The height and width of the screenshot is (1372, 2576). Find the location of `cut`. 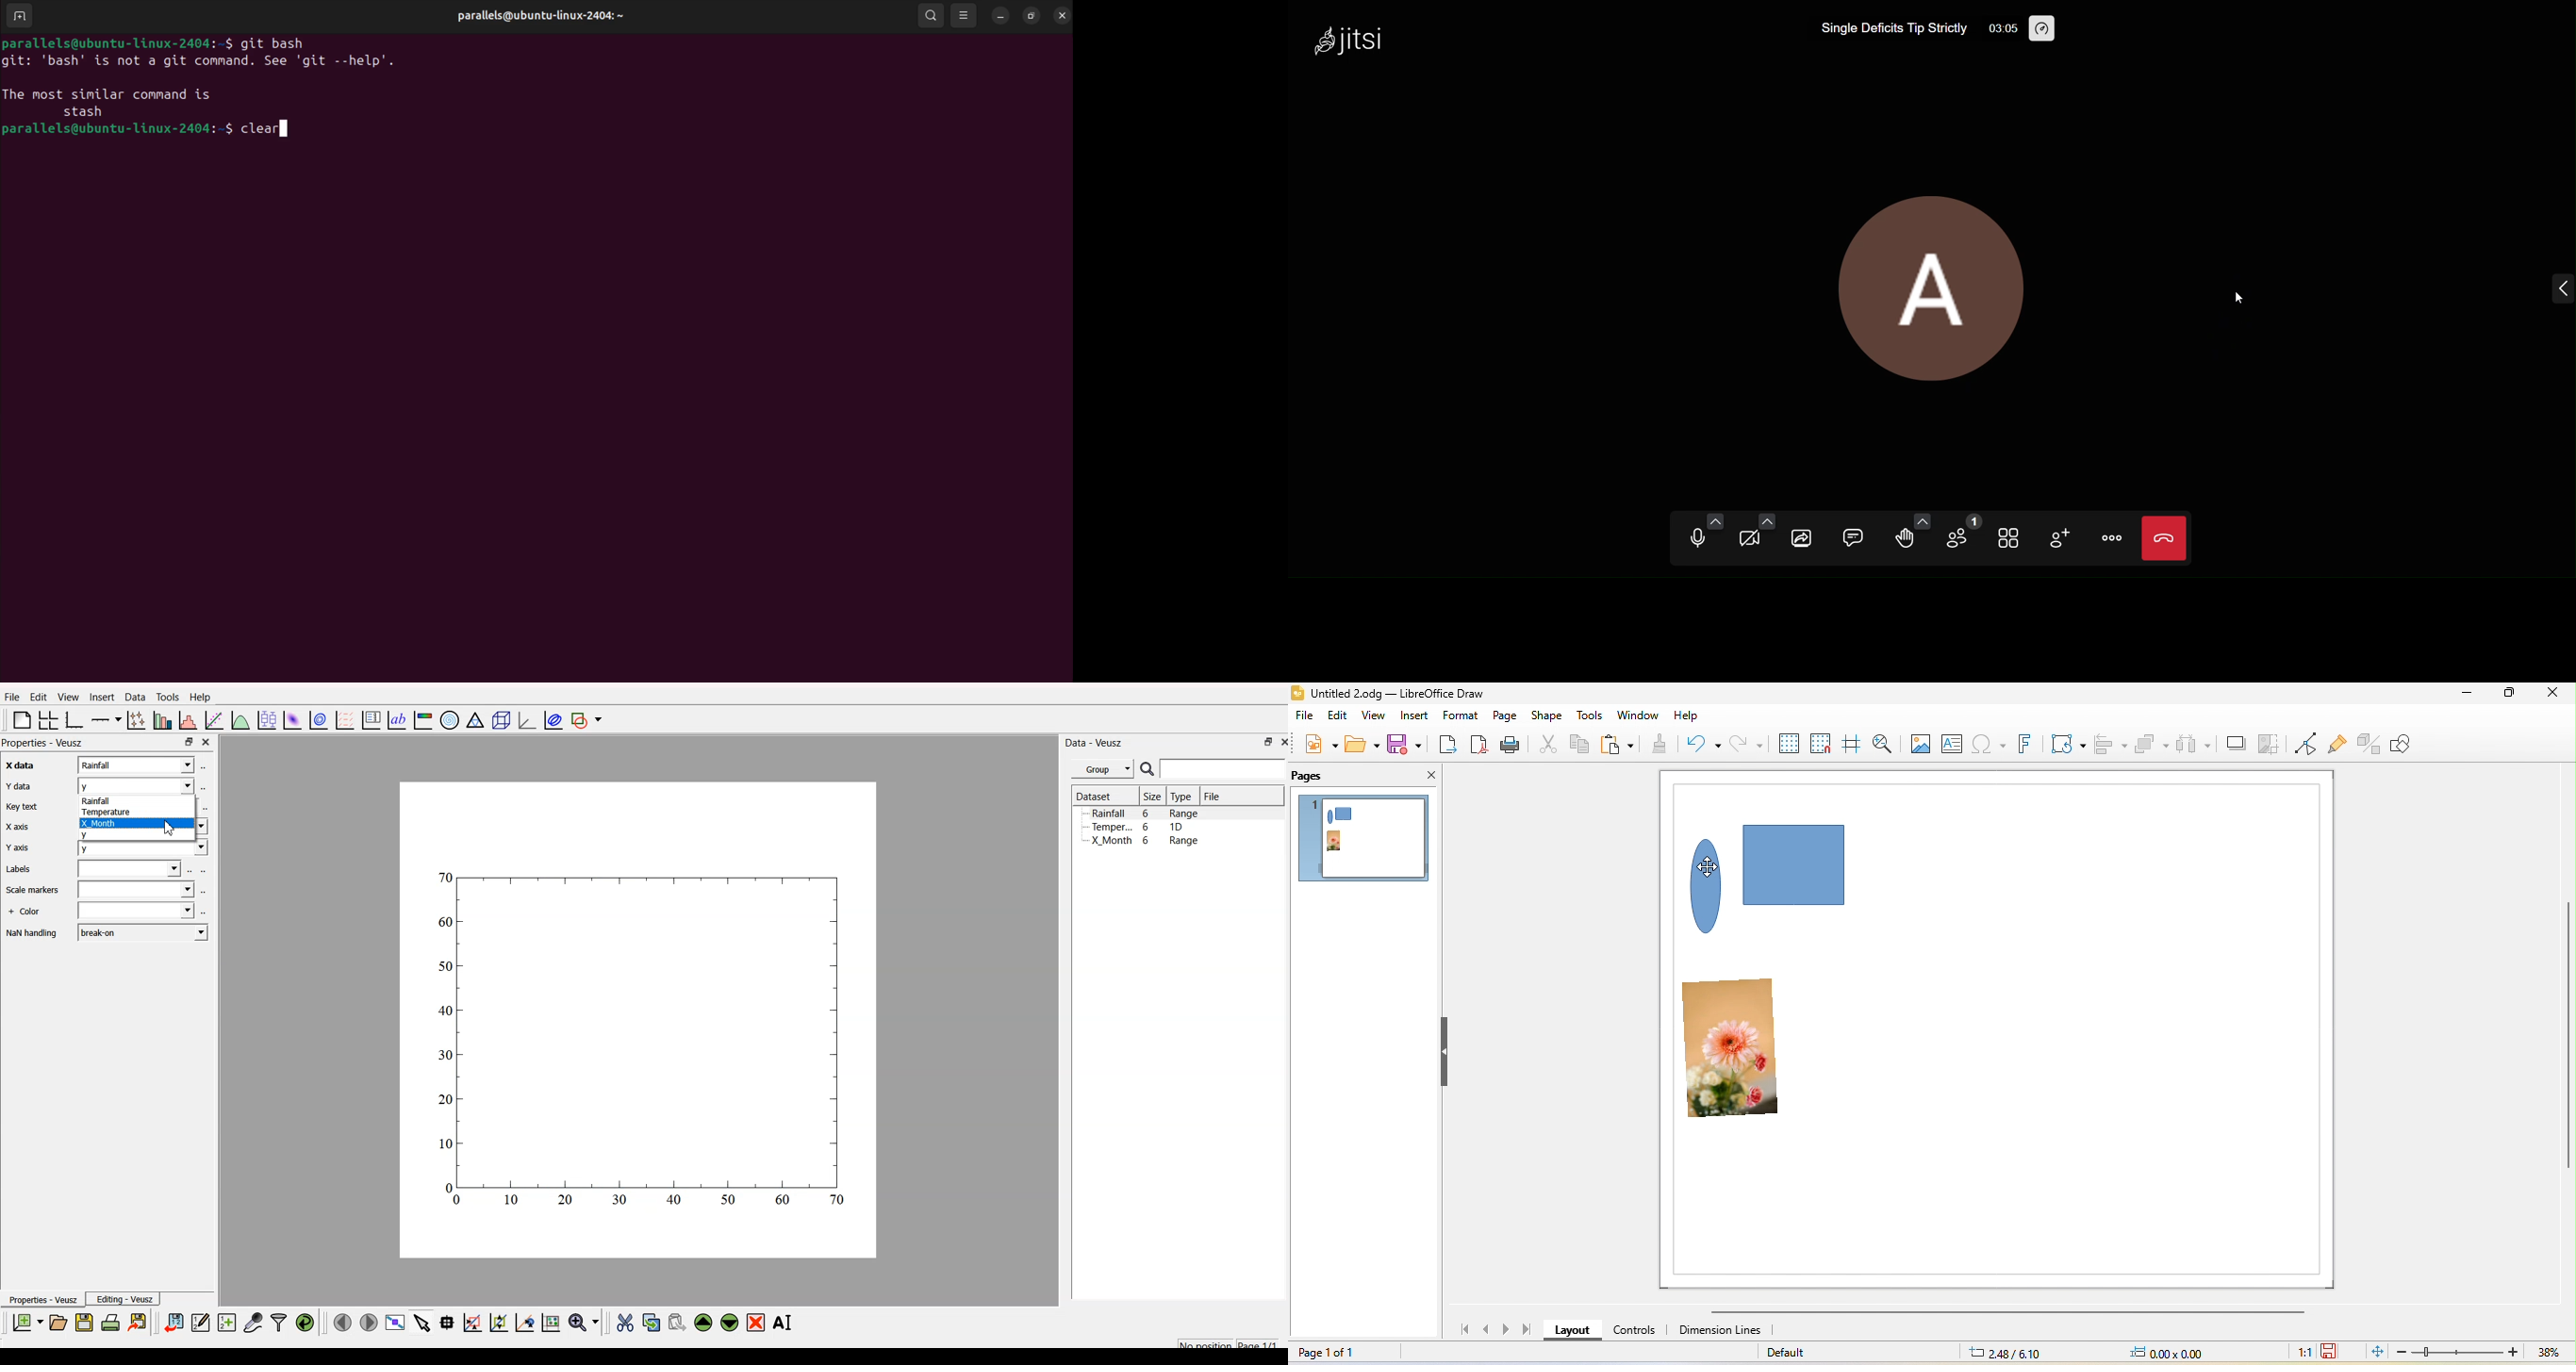

cut is located at coordinates (1551, 747).